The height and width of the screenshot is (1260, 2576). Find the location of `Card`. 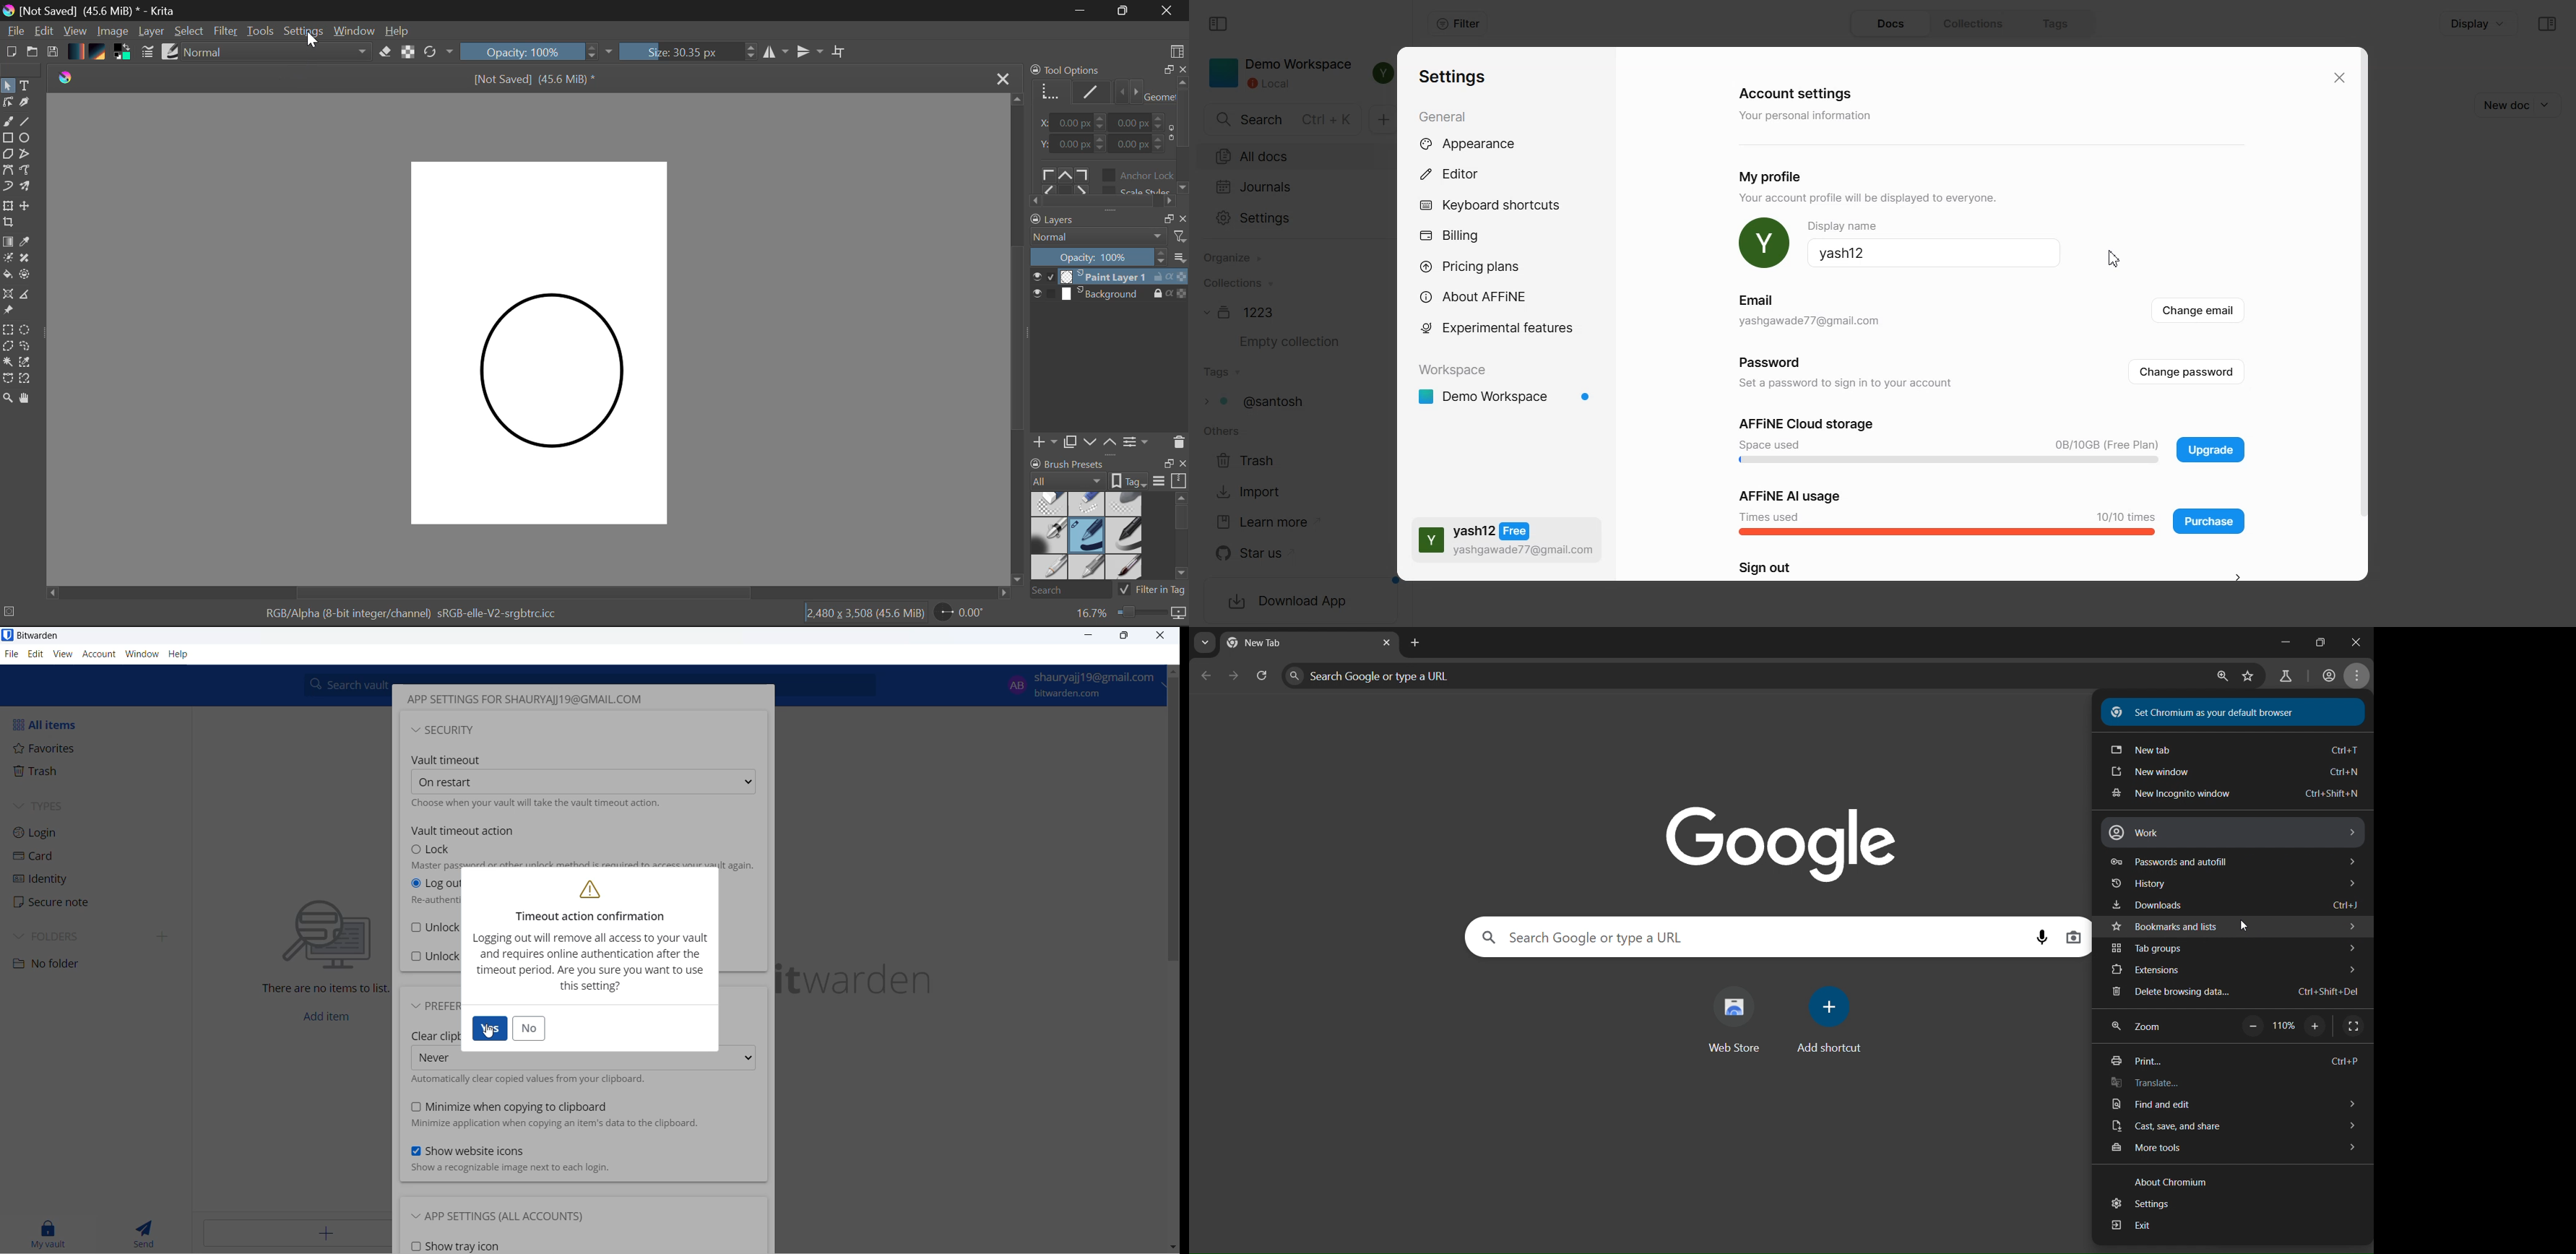

Card is located at coordinates (42, 859).